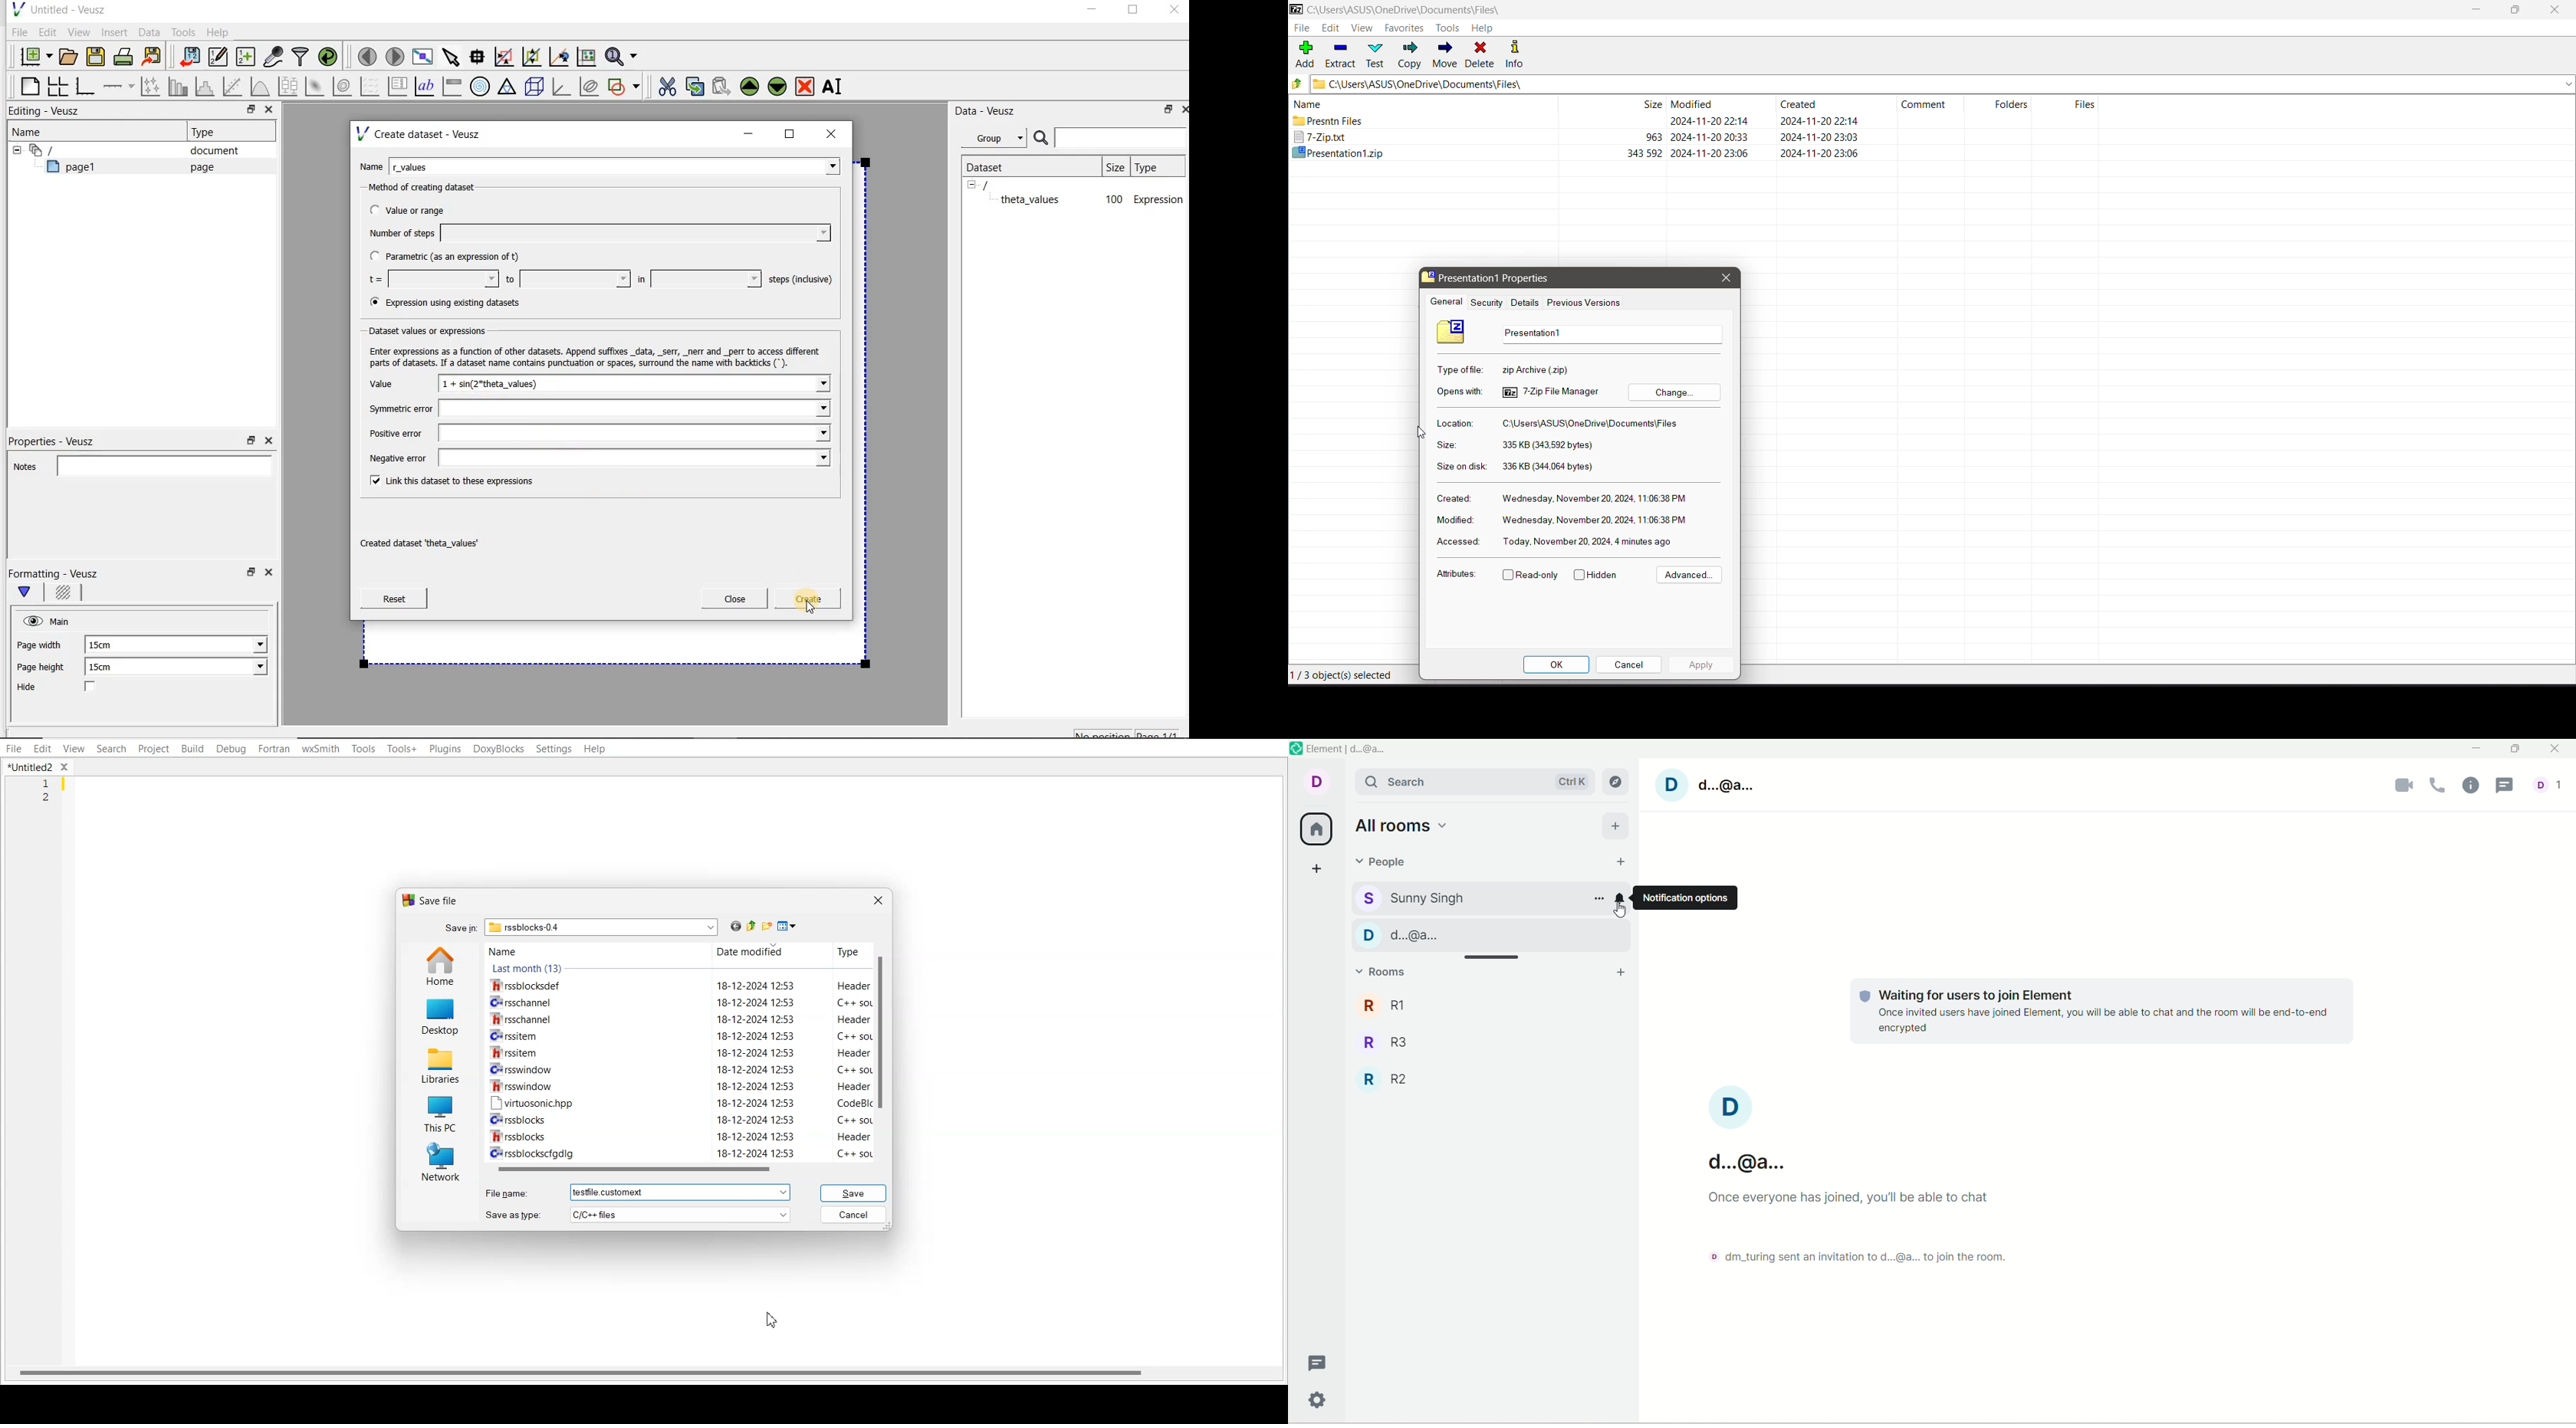 Image resolution: width=2576 pixels, height=1428 pixels. What do you see at coordinates (445, 749) in the screenshot?
I see `Plugins` at bounding box center [445, 749].